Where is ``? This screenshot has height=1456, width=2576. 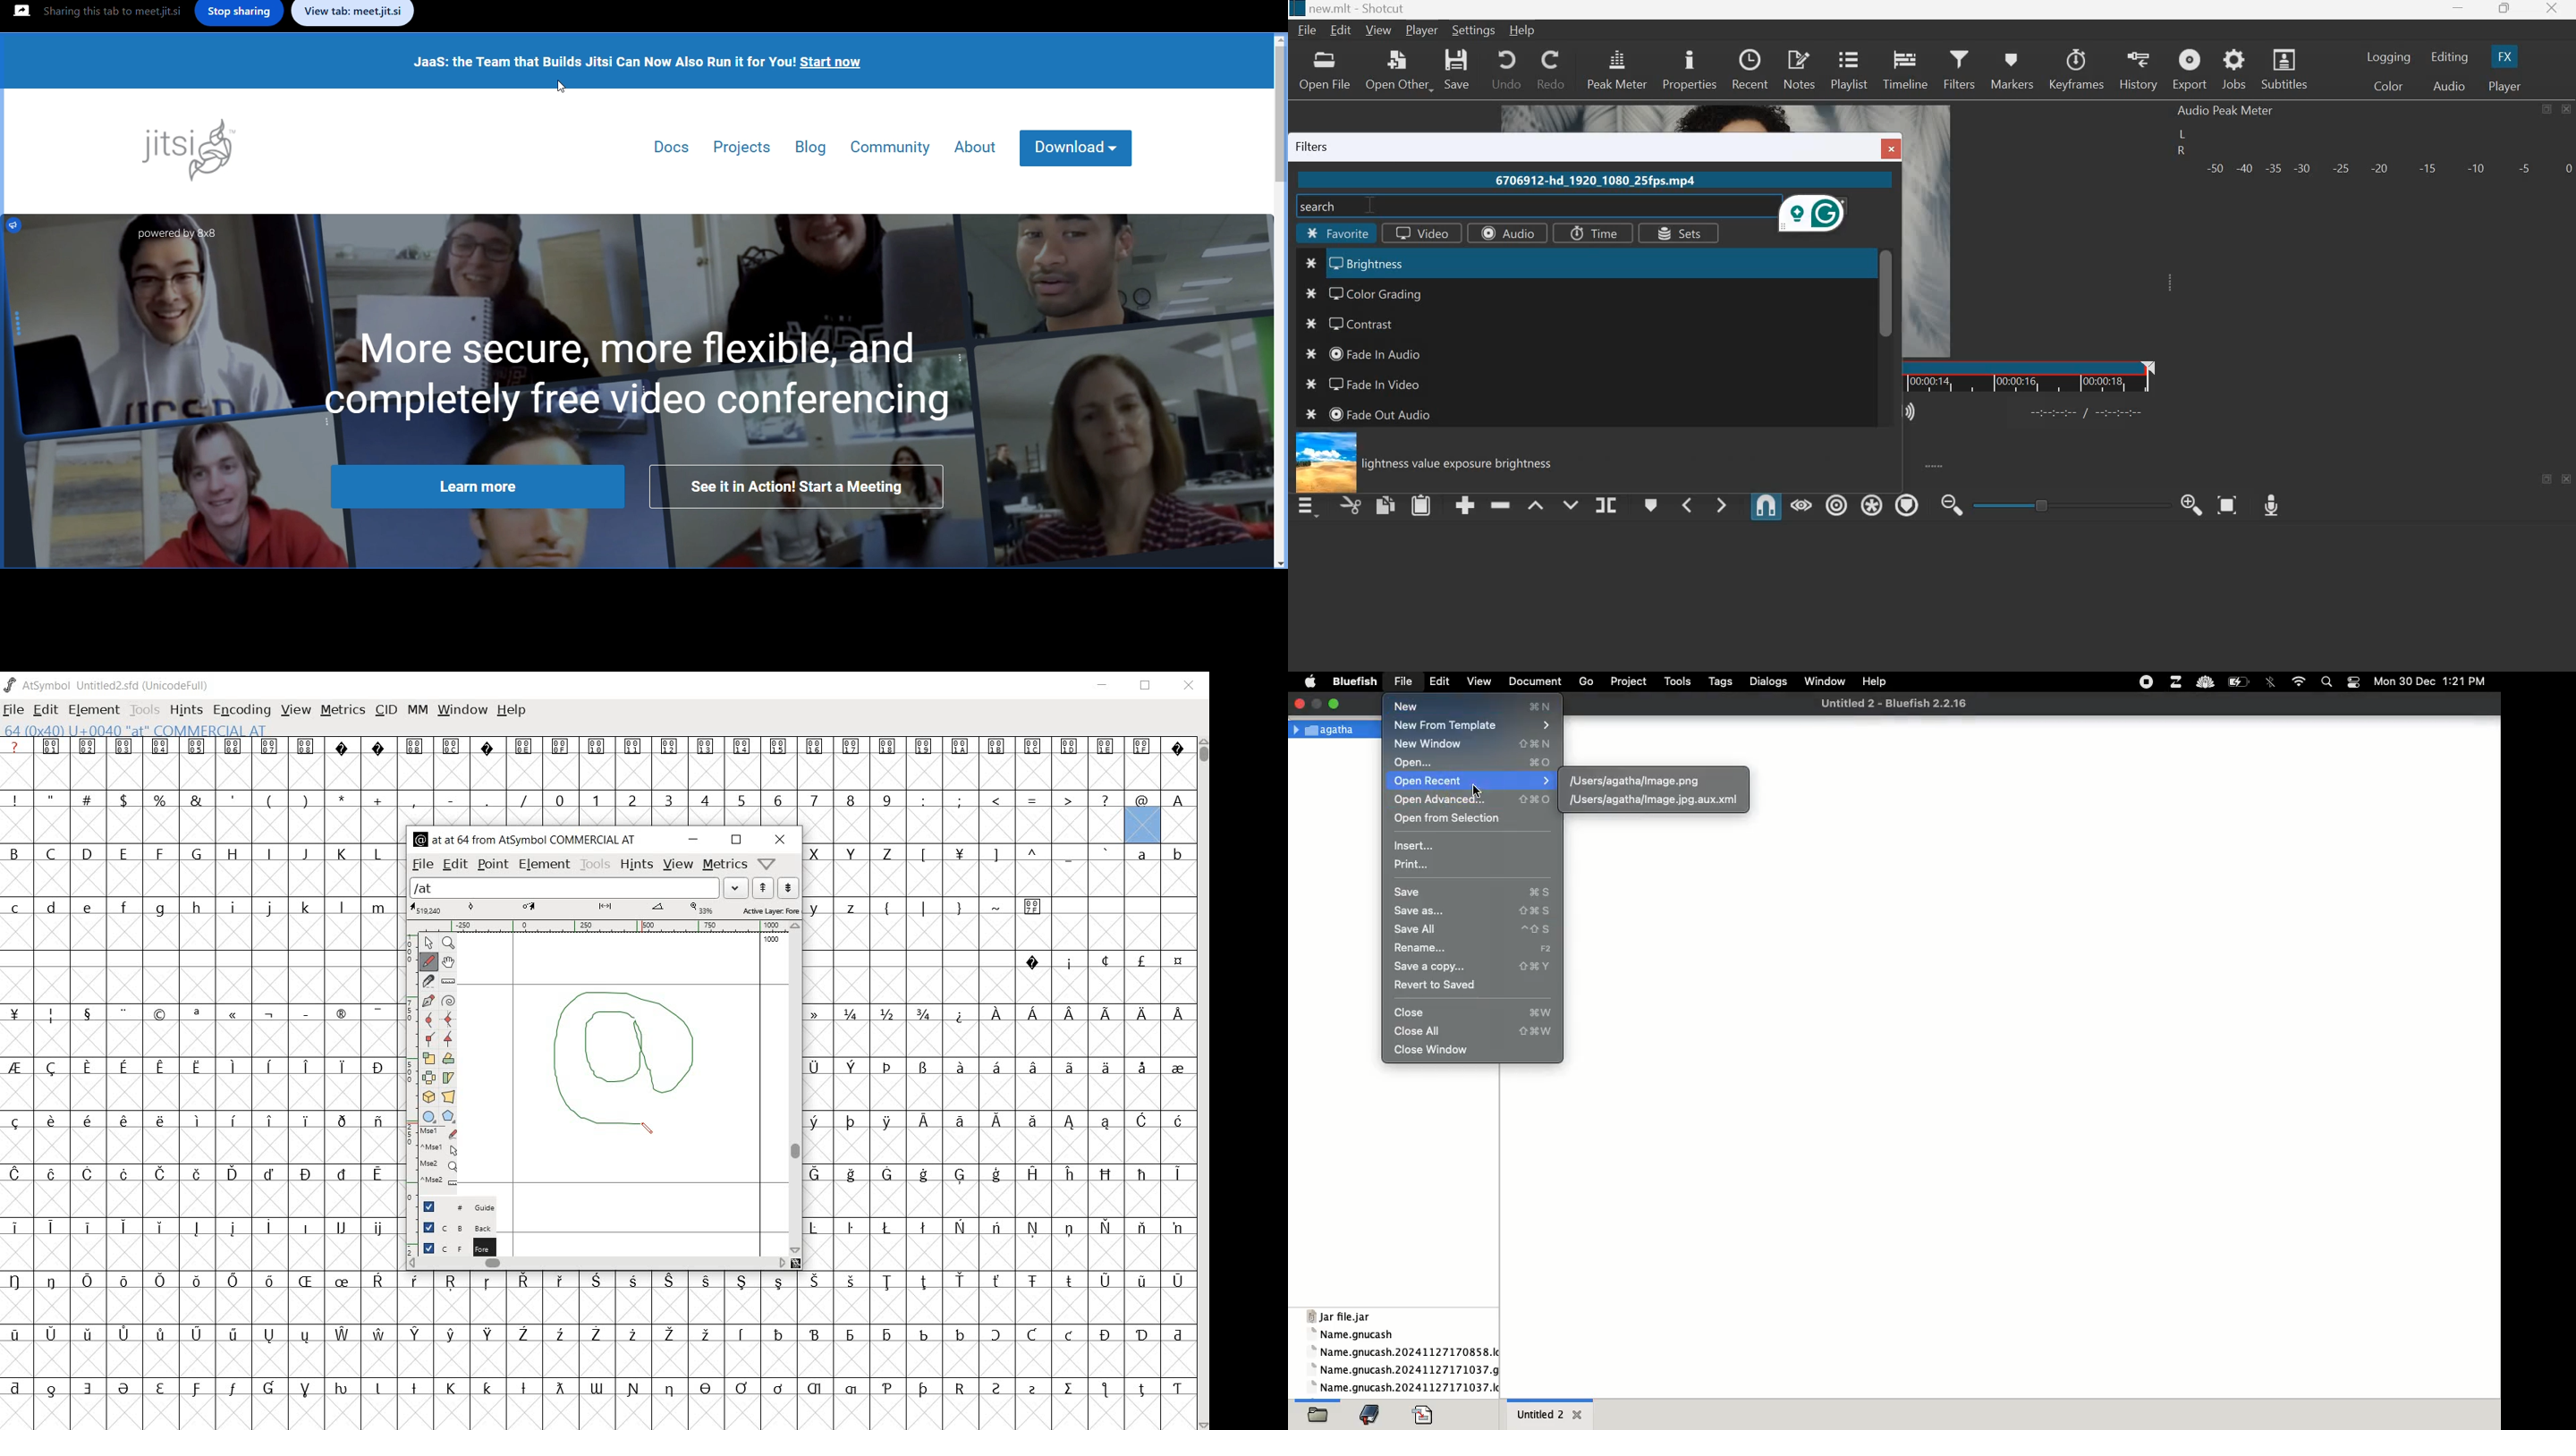  is located at coordinates (1311, 264).